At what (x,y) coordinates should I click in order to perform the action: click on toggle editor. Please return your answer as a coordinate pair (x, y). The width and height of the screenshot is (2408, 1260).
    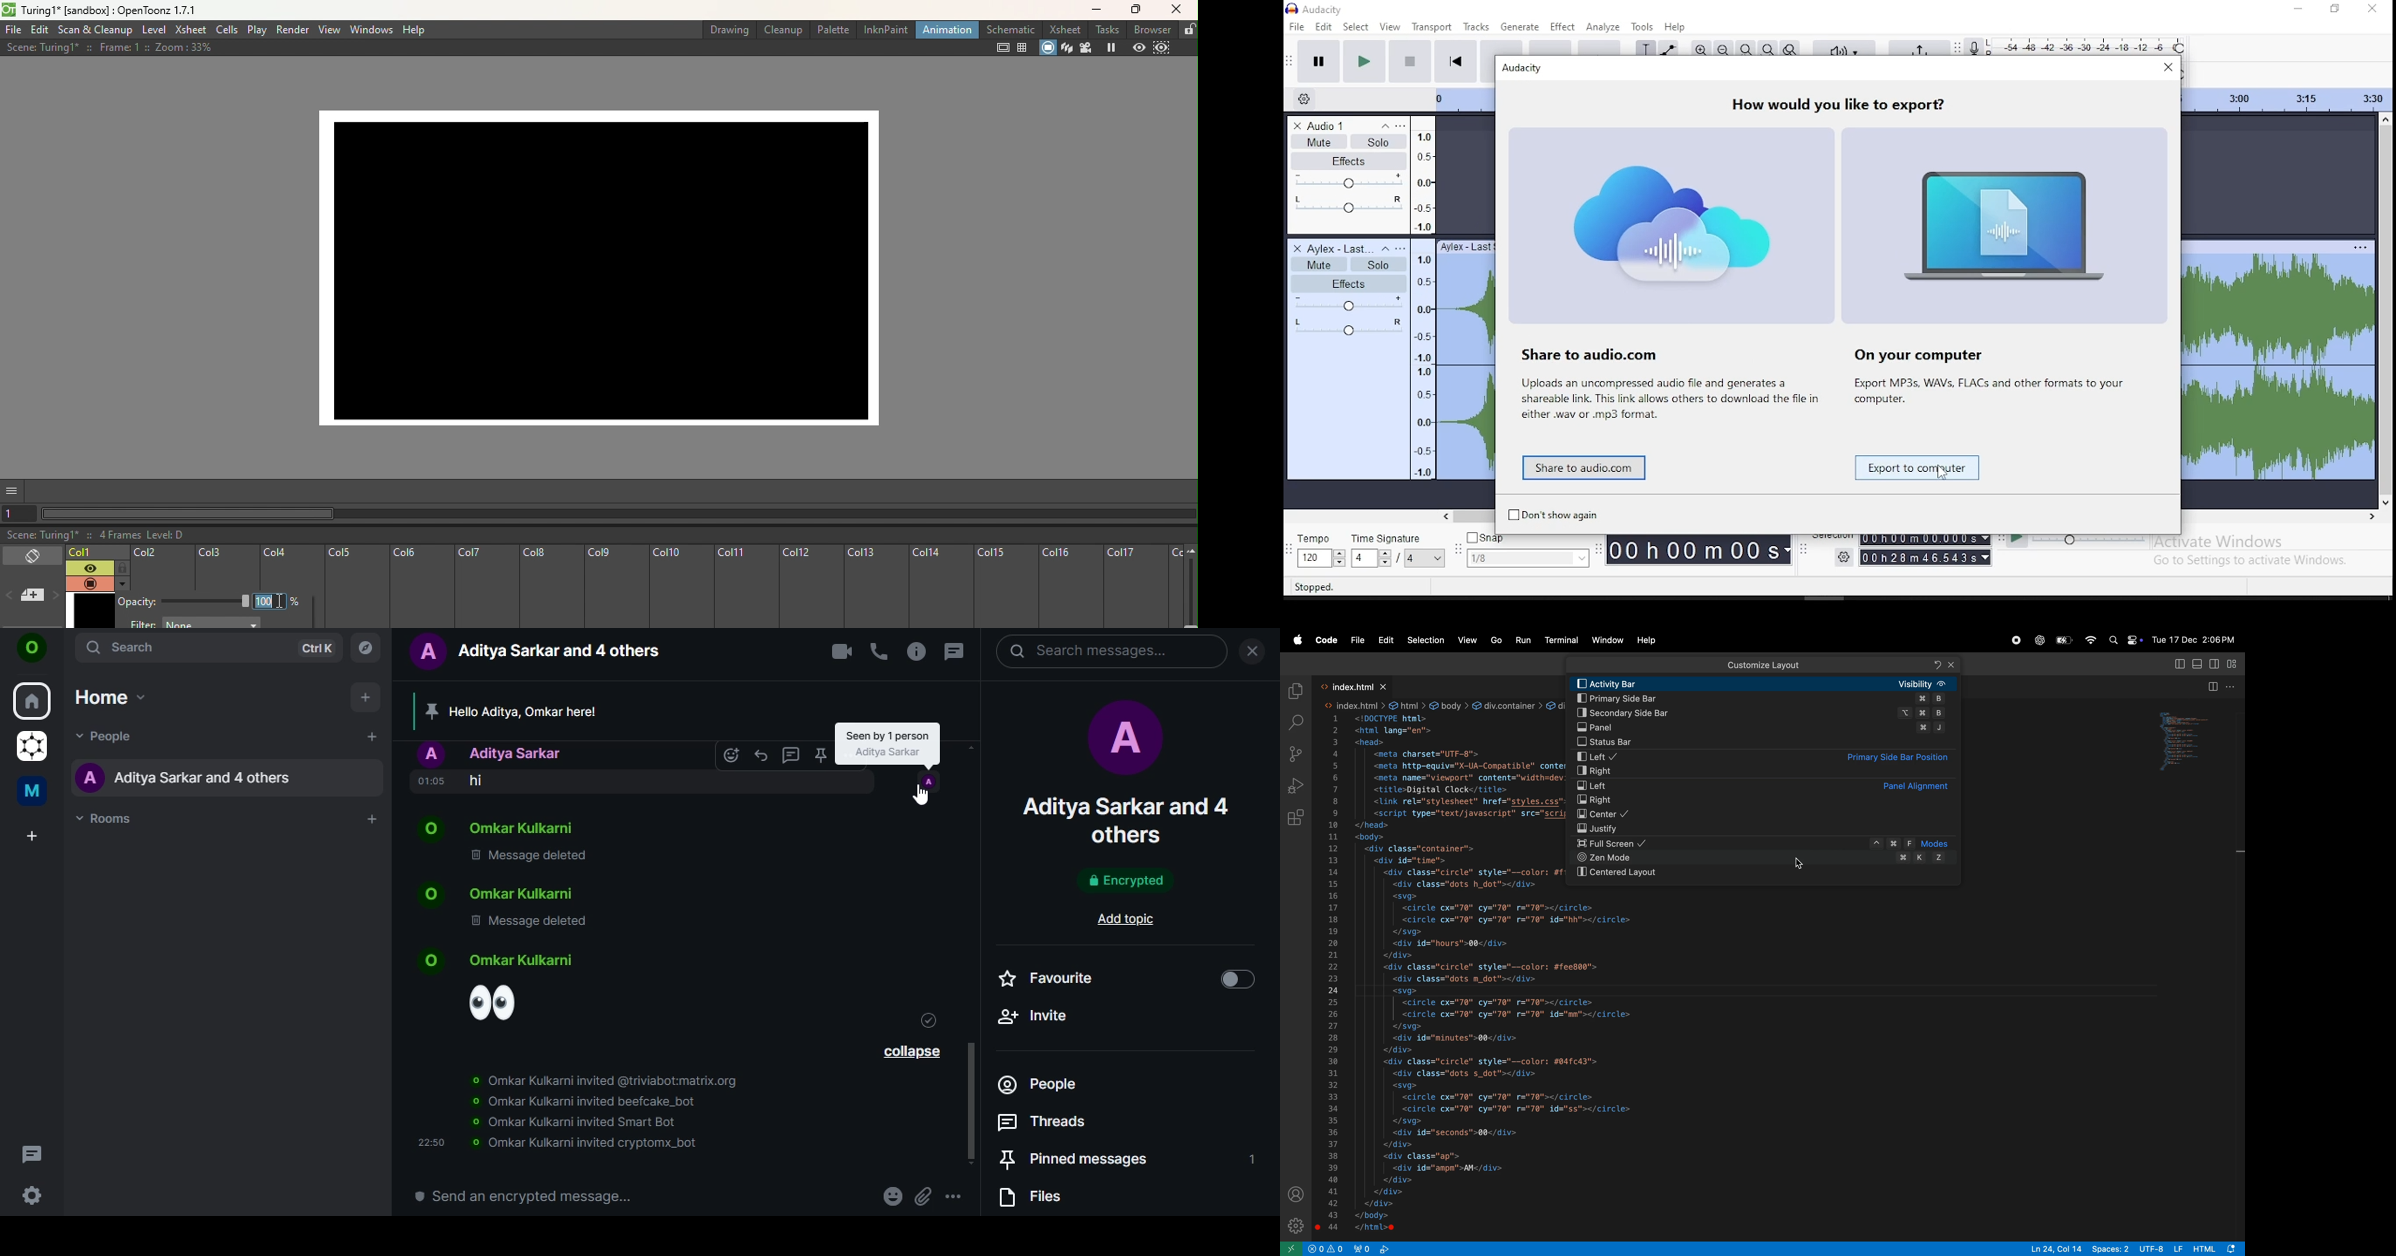
    Looking at the image, I should click on (2213, 687).